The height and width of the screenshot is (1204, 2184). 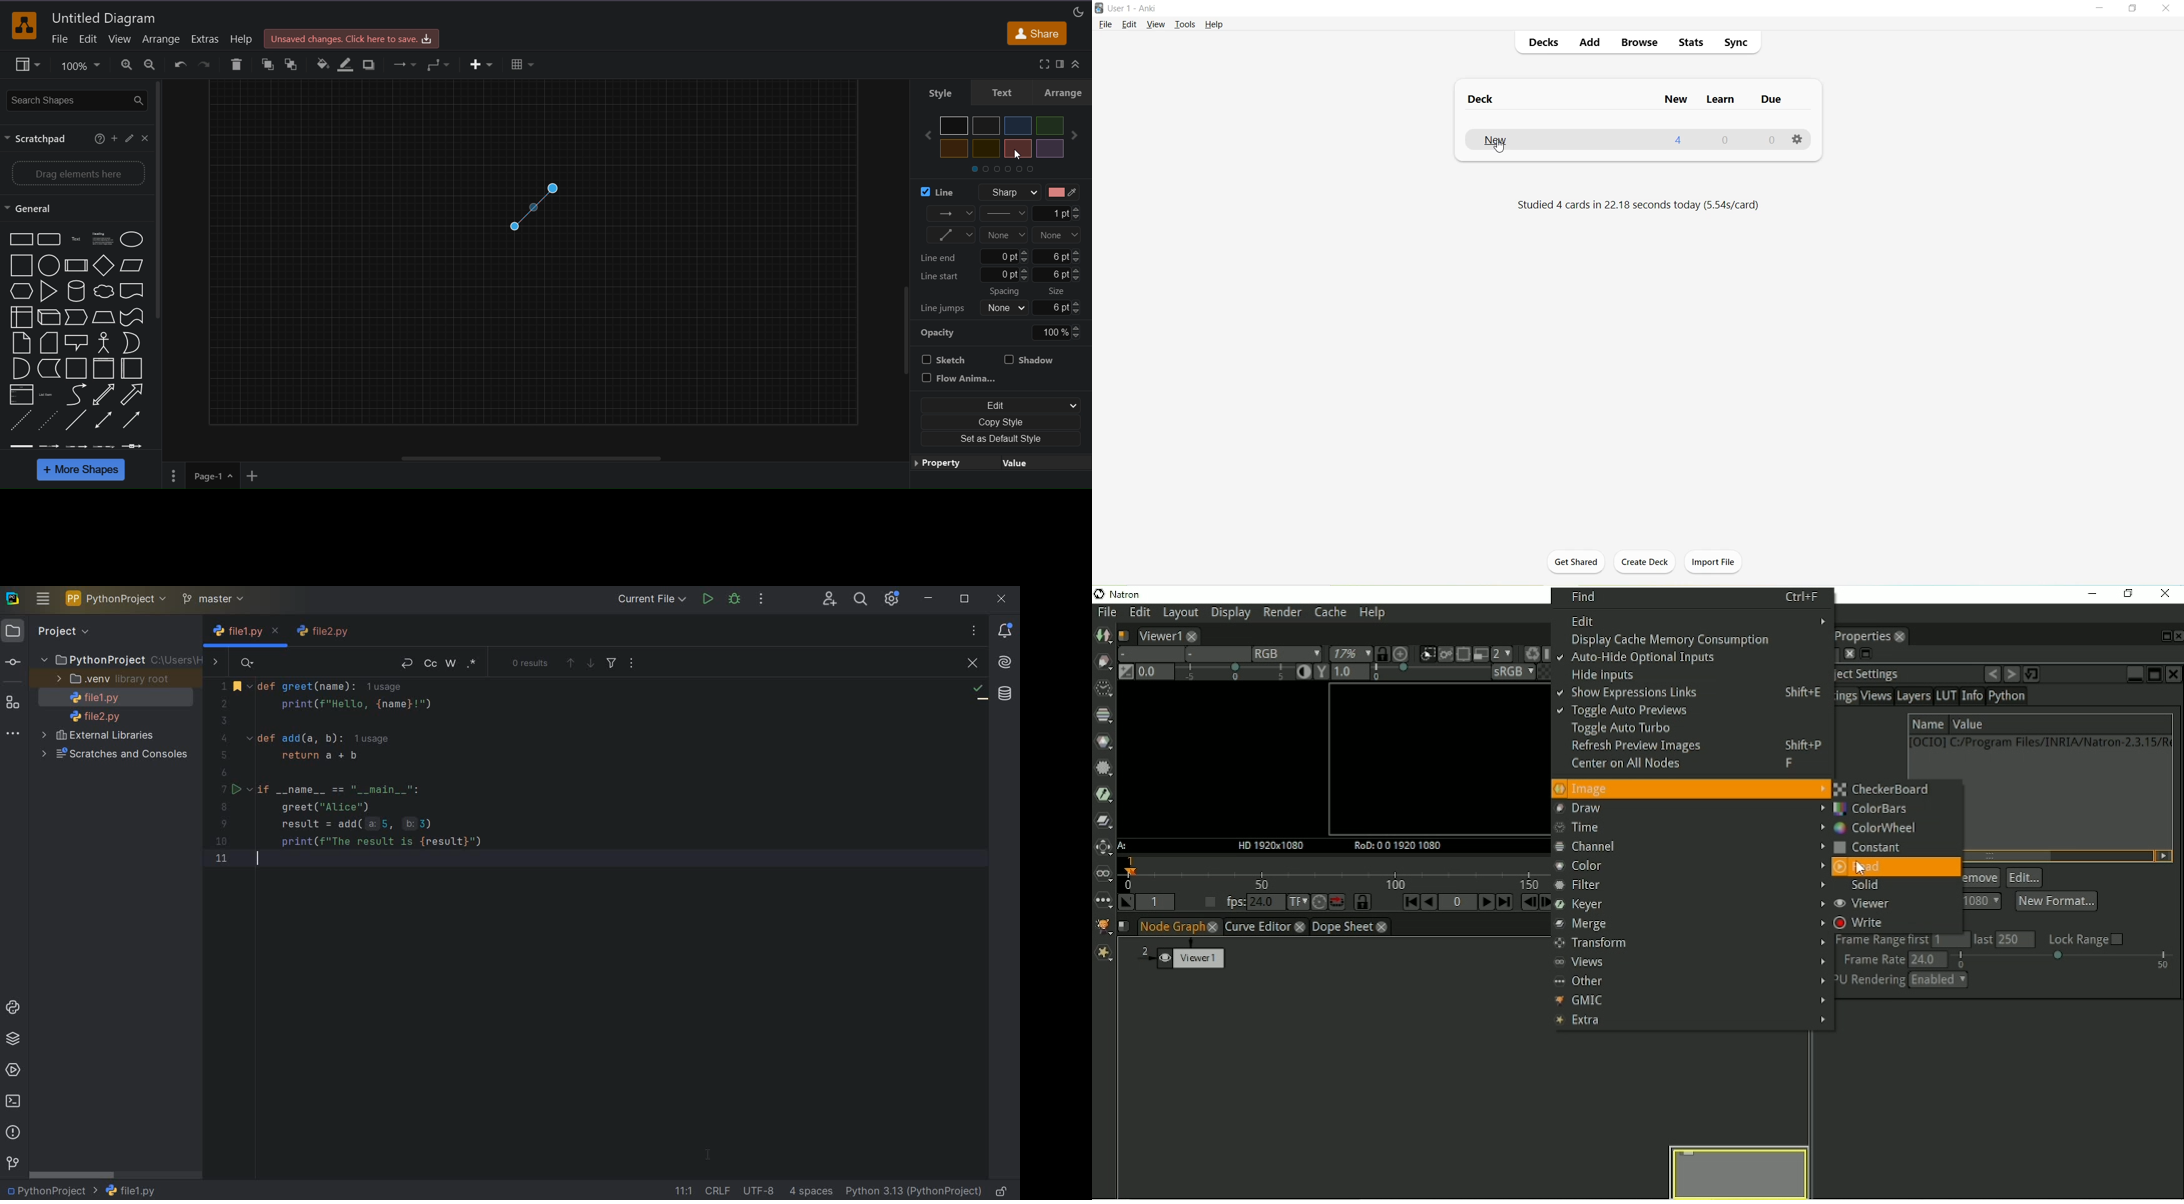 I want to click on arrange, so click(x=1066, y=95).